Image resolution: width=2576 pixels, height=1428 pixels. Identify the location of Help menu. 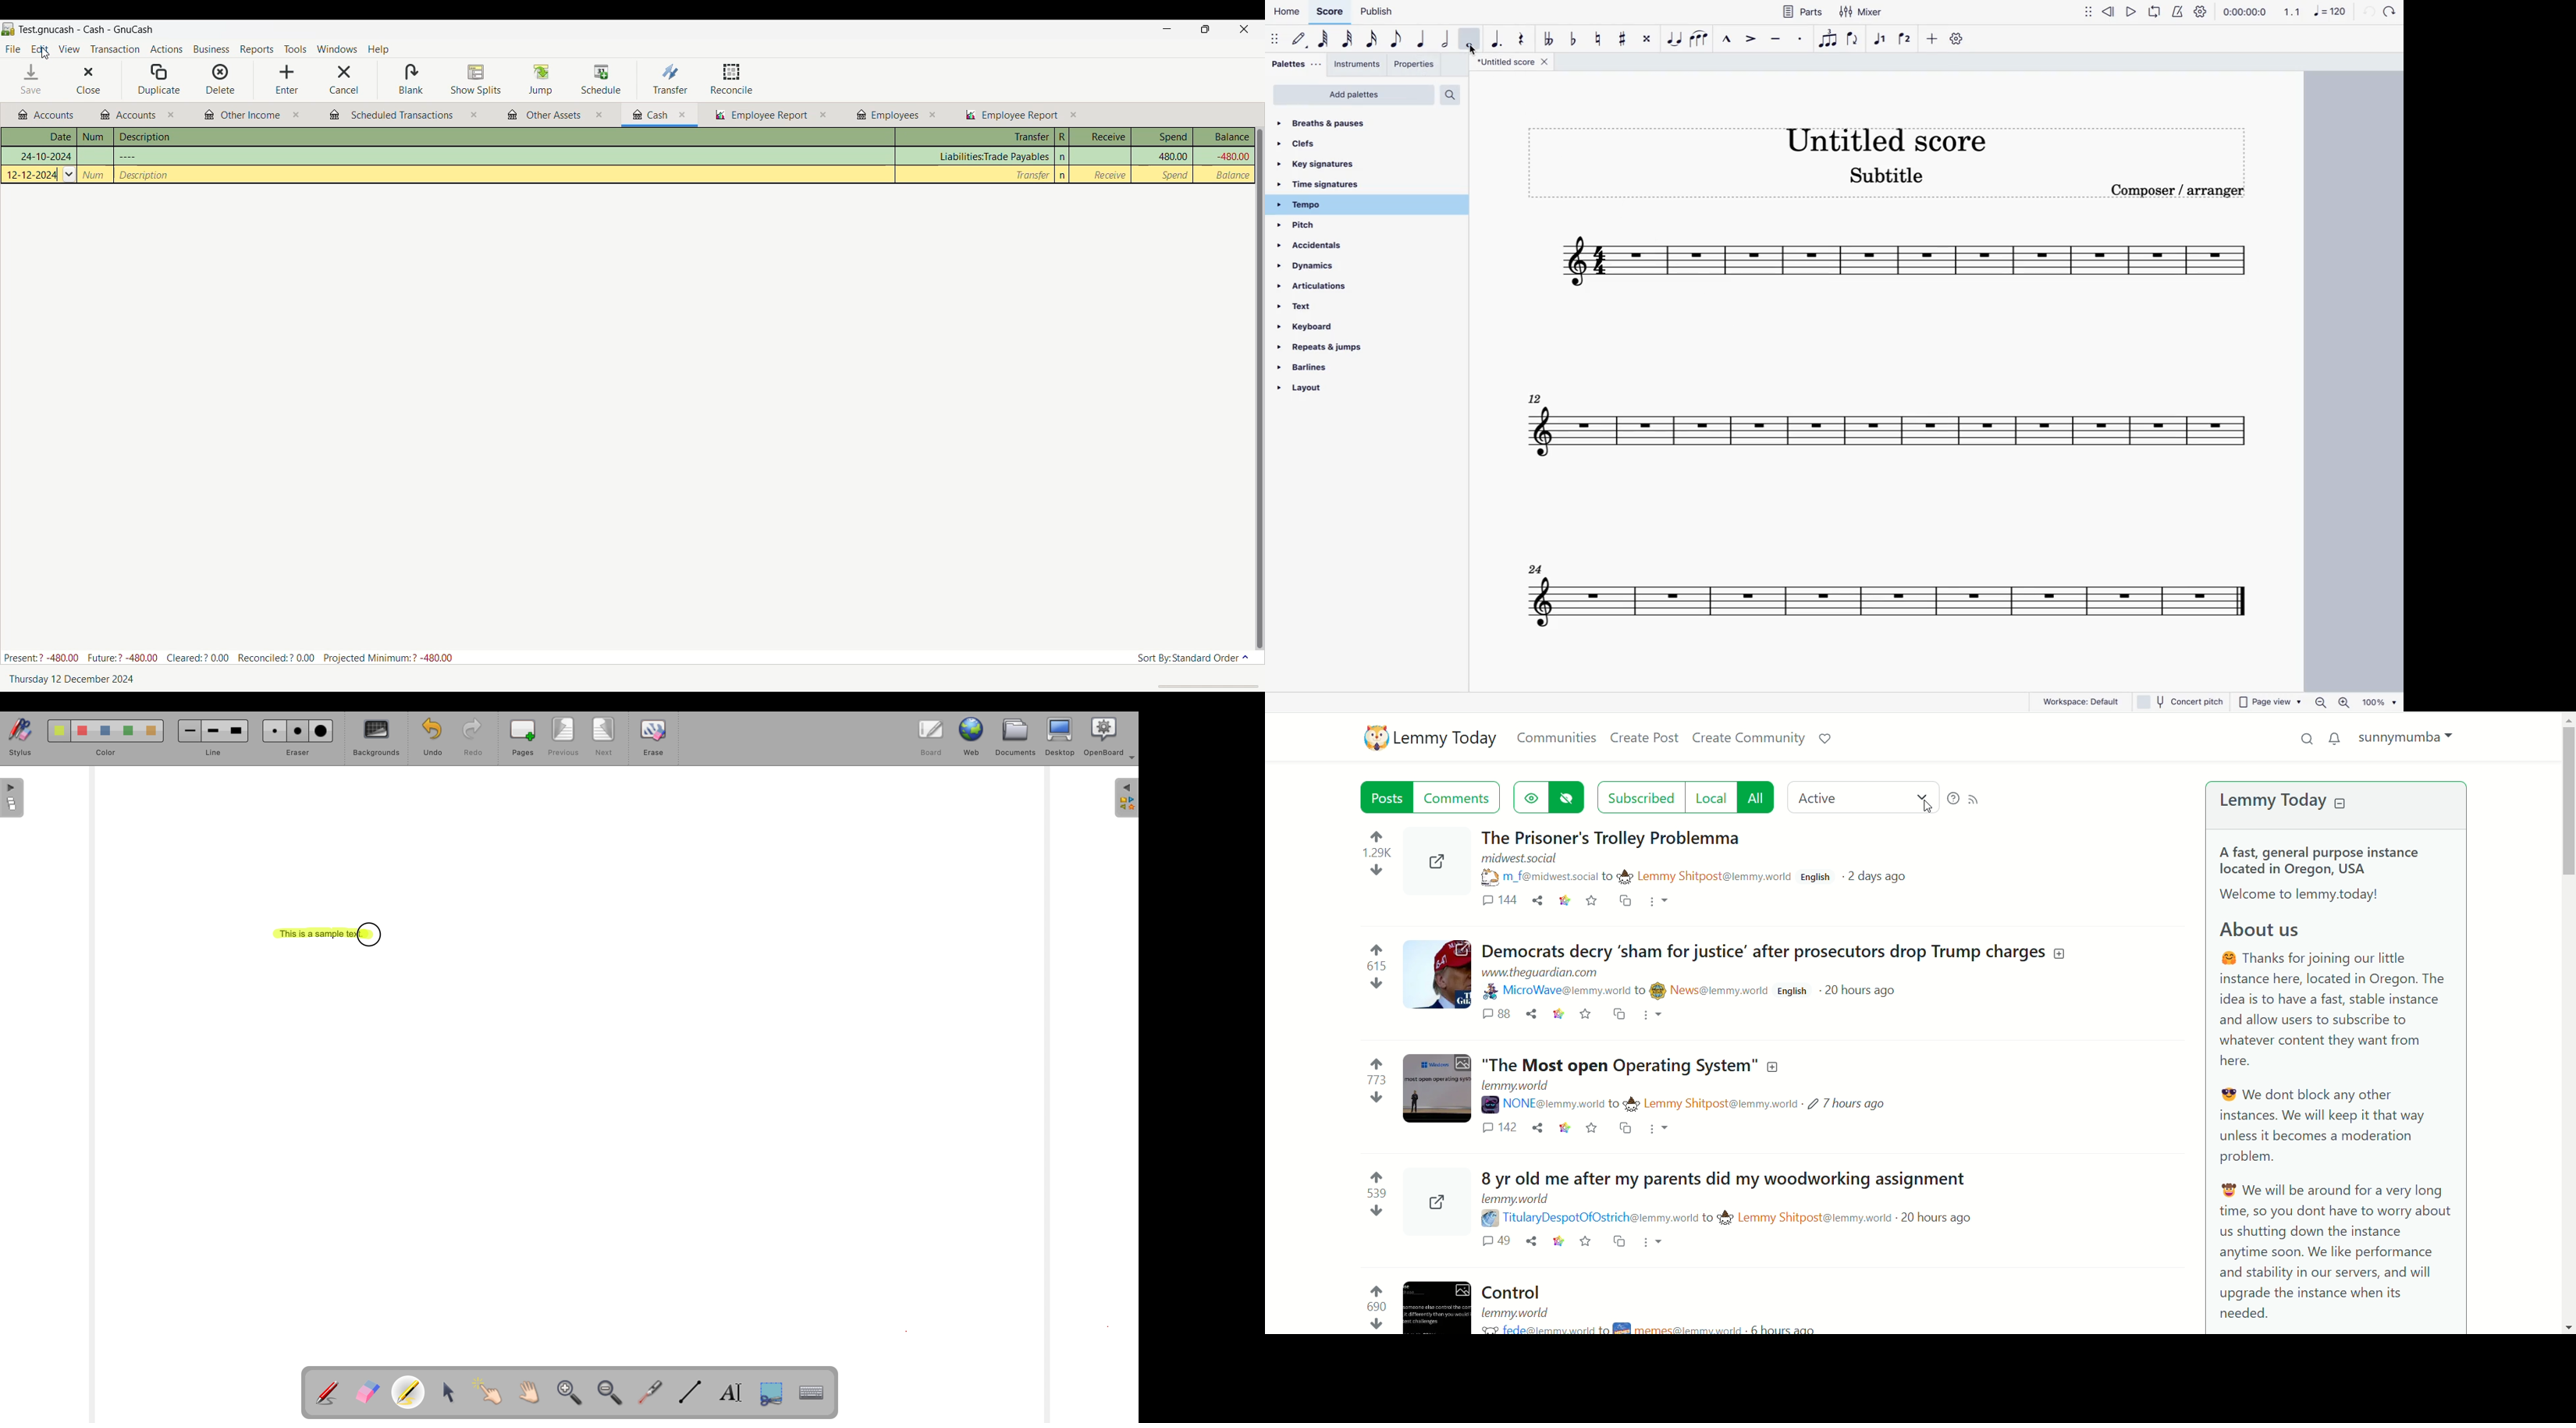
(378, 50).